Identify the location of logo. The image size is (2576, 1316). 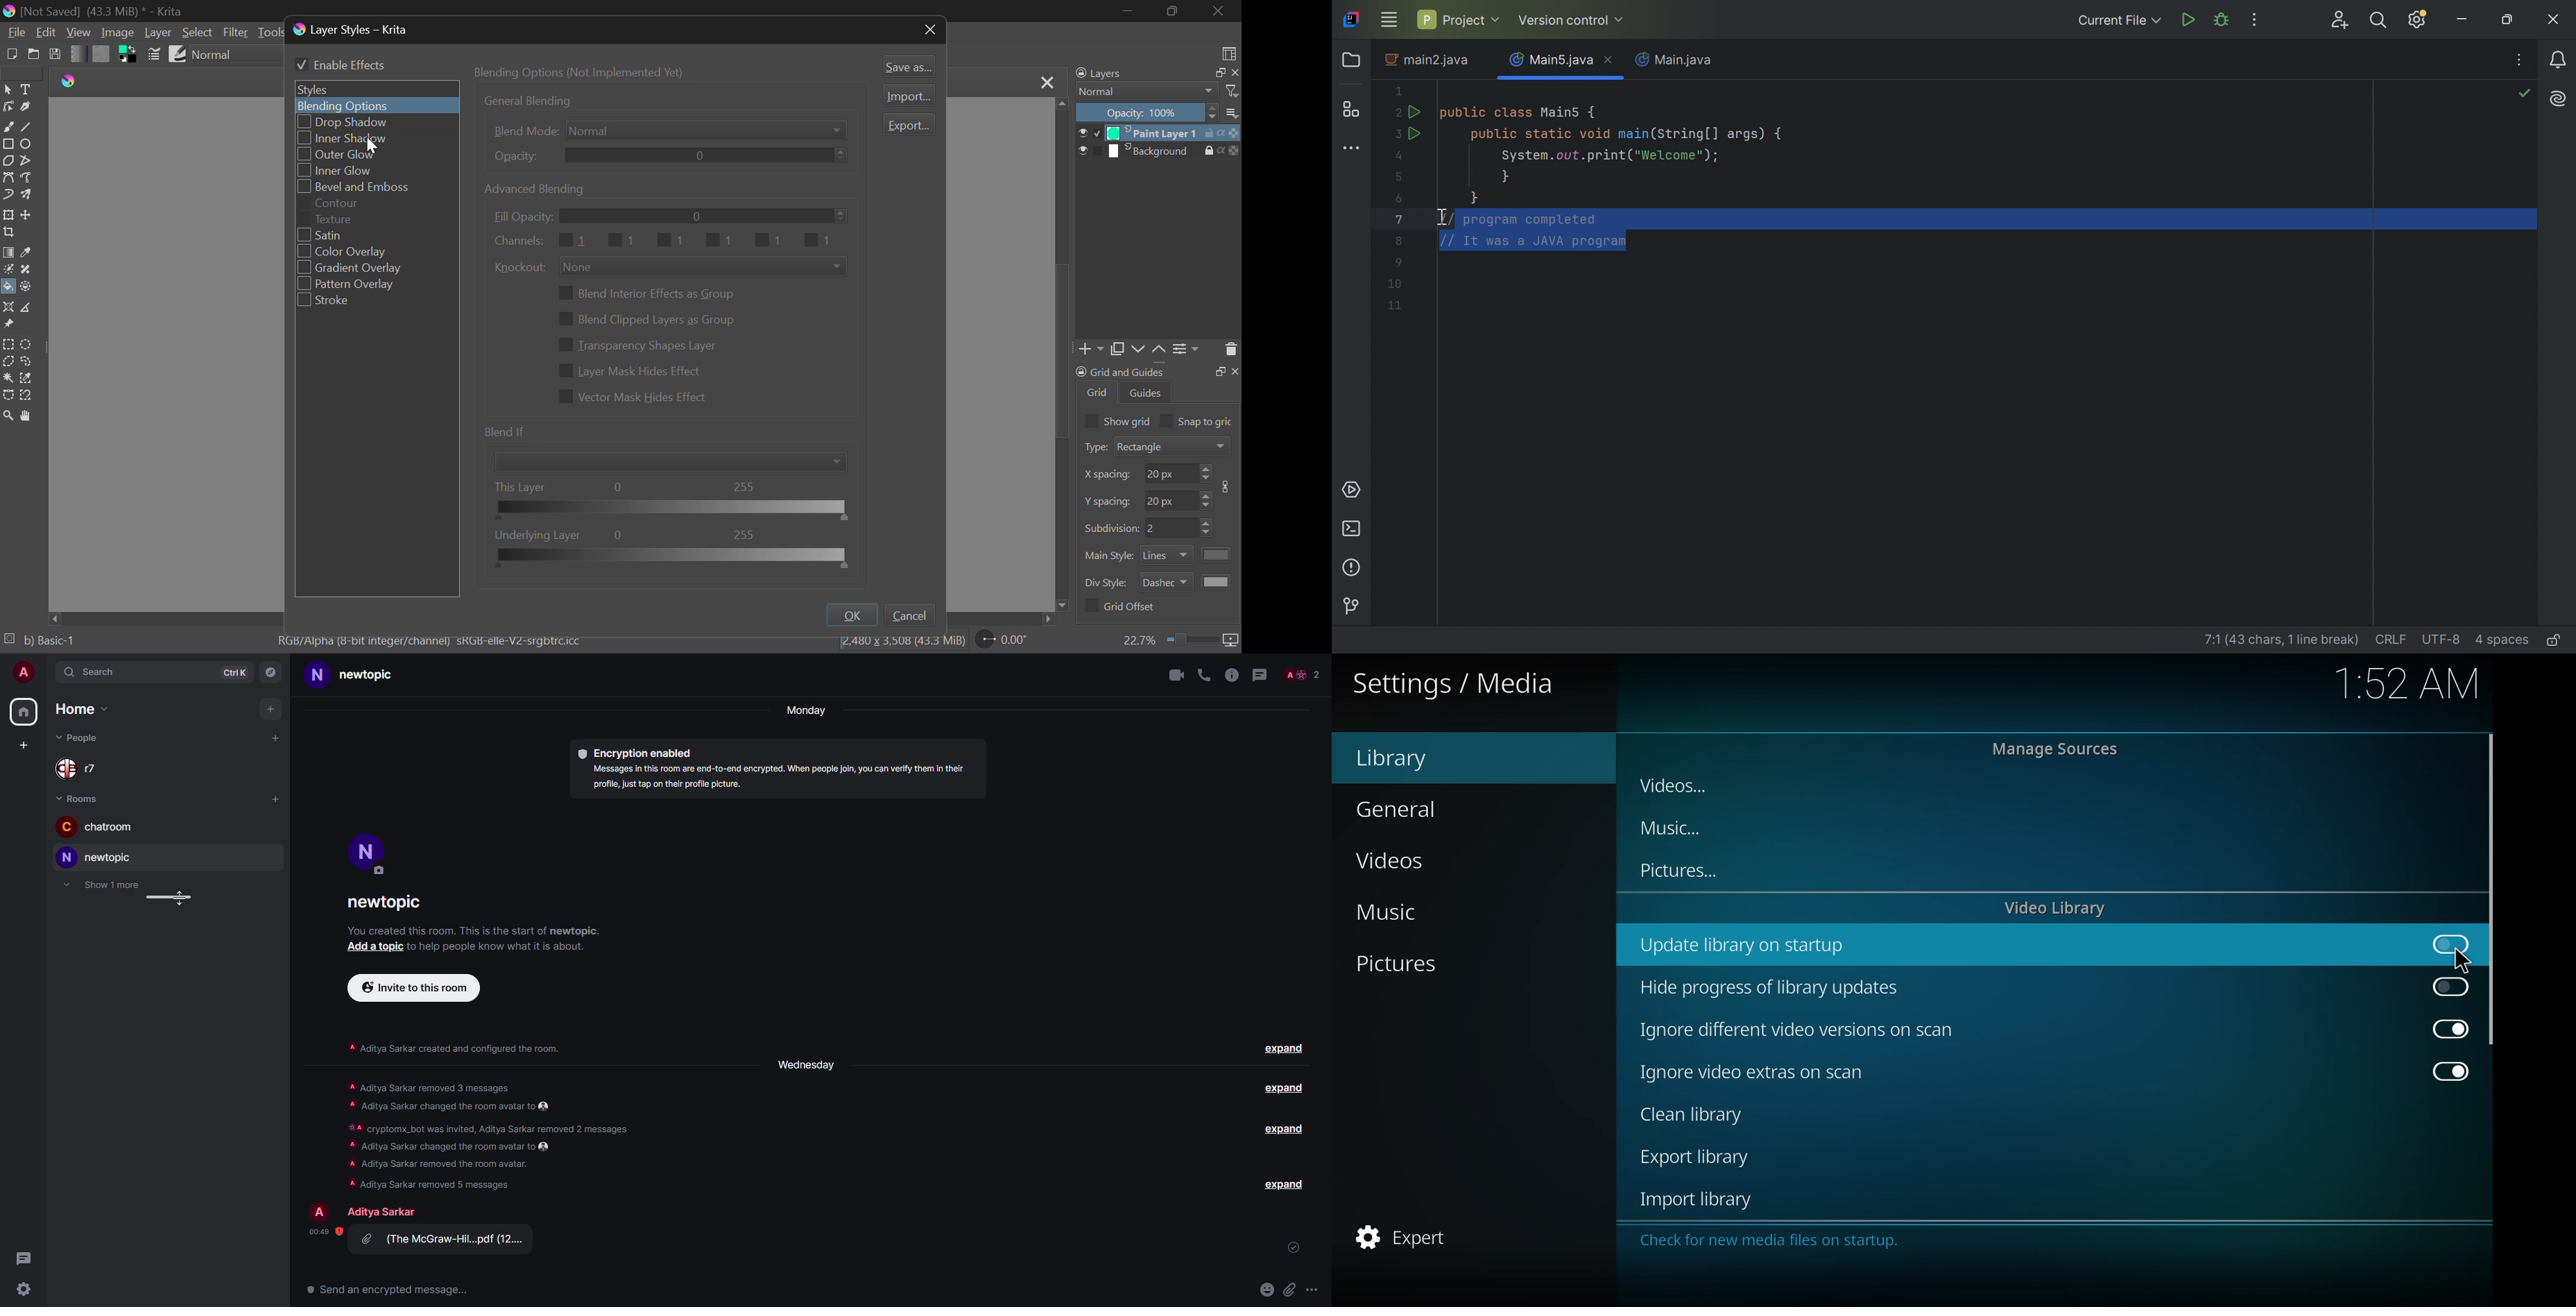
(66, 82).